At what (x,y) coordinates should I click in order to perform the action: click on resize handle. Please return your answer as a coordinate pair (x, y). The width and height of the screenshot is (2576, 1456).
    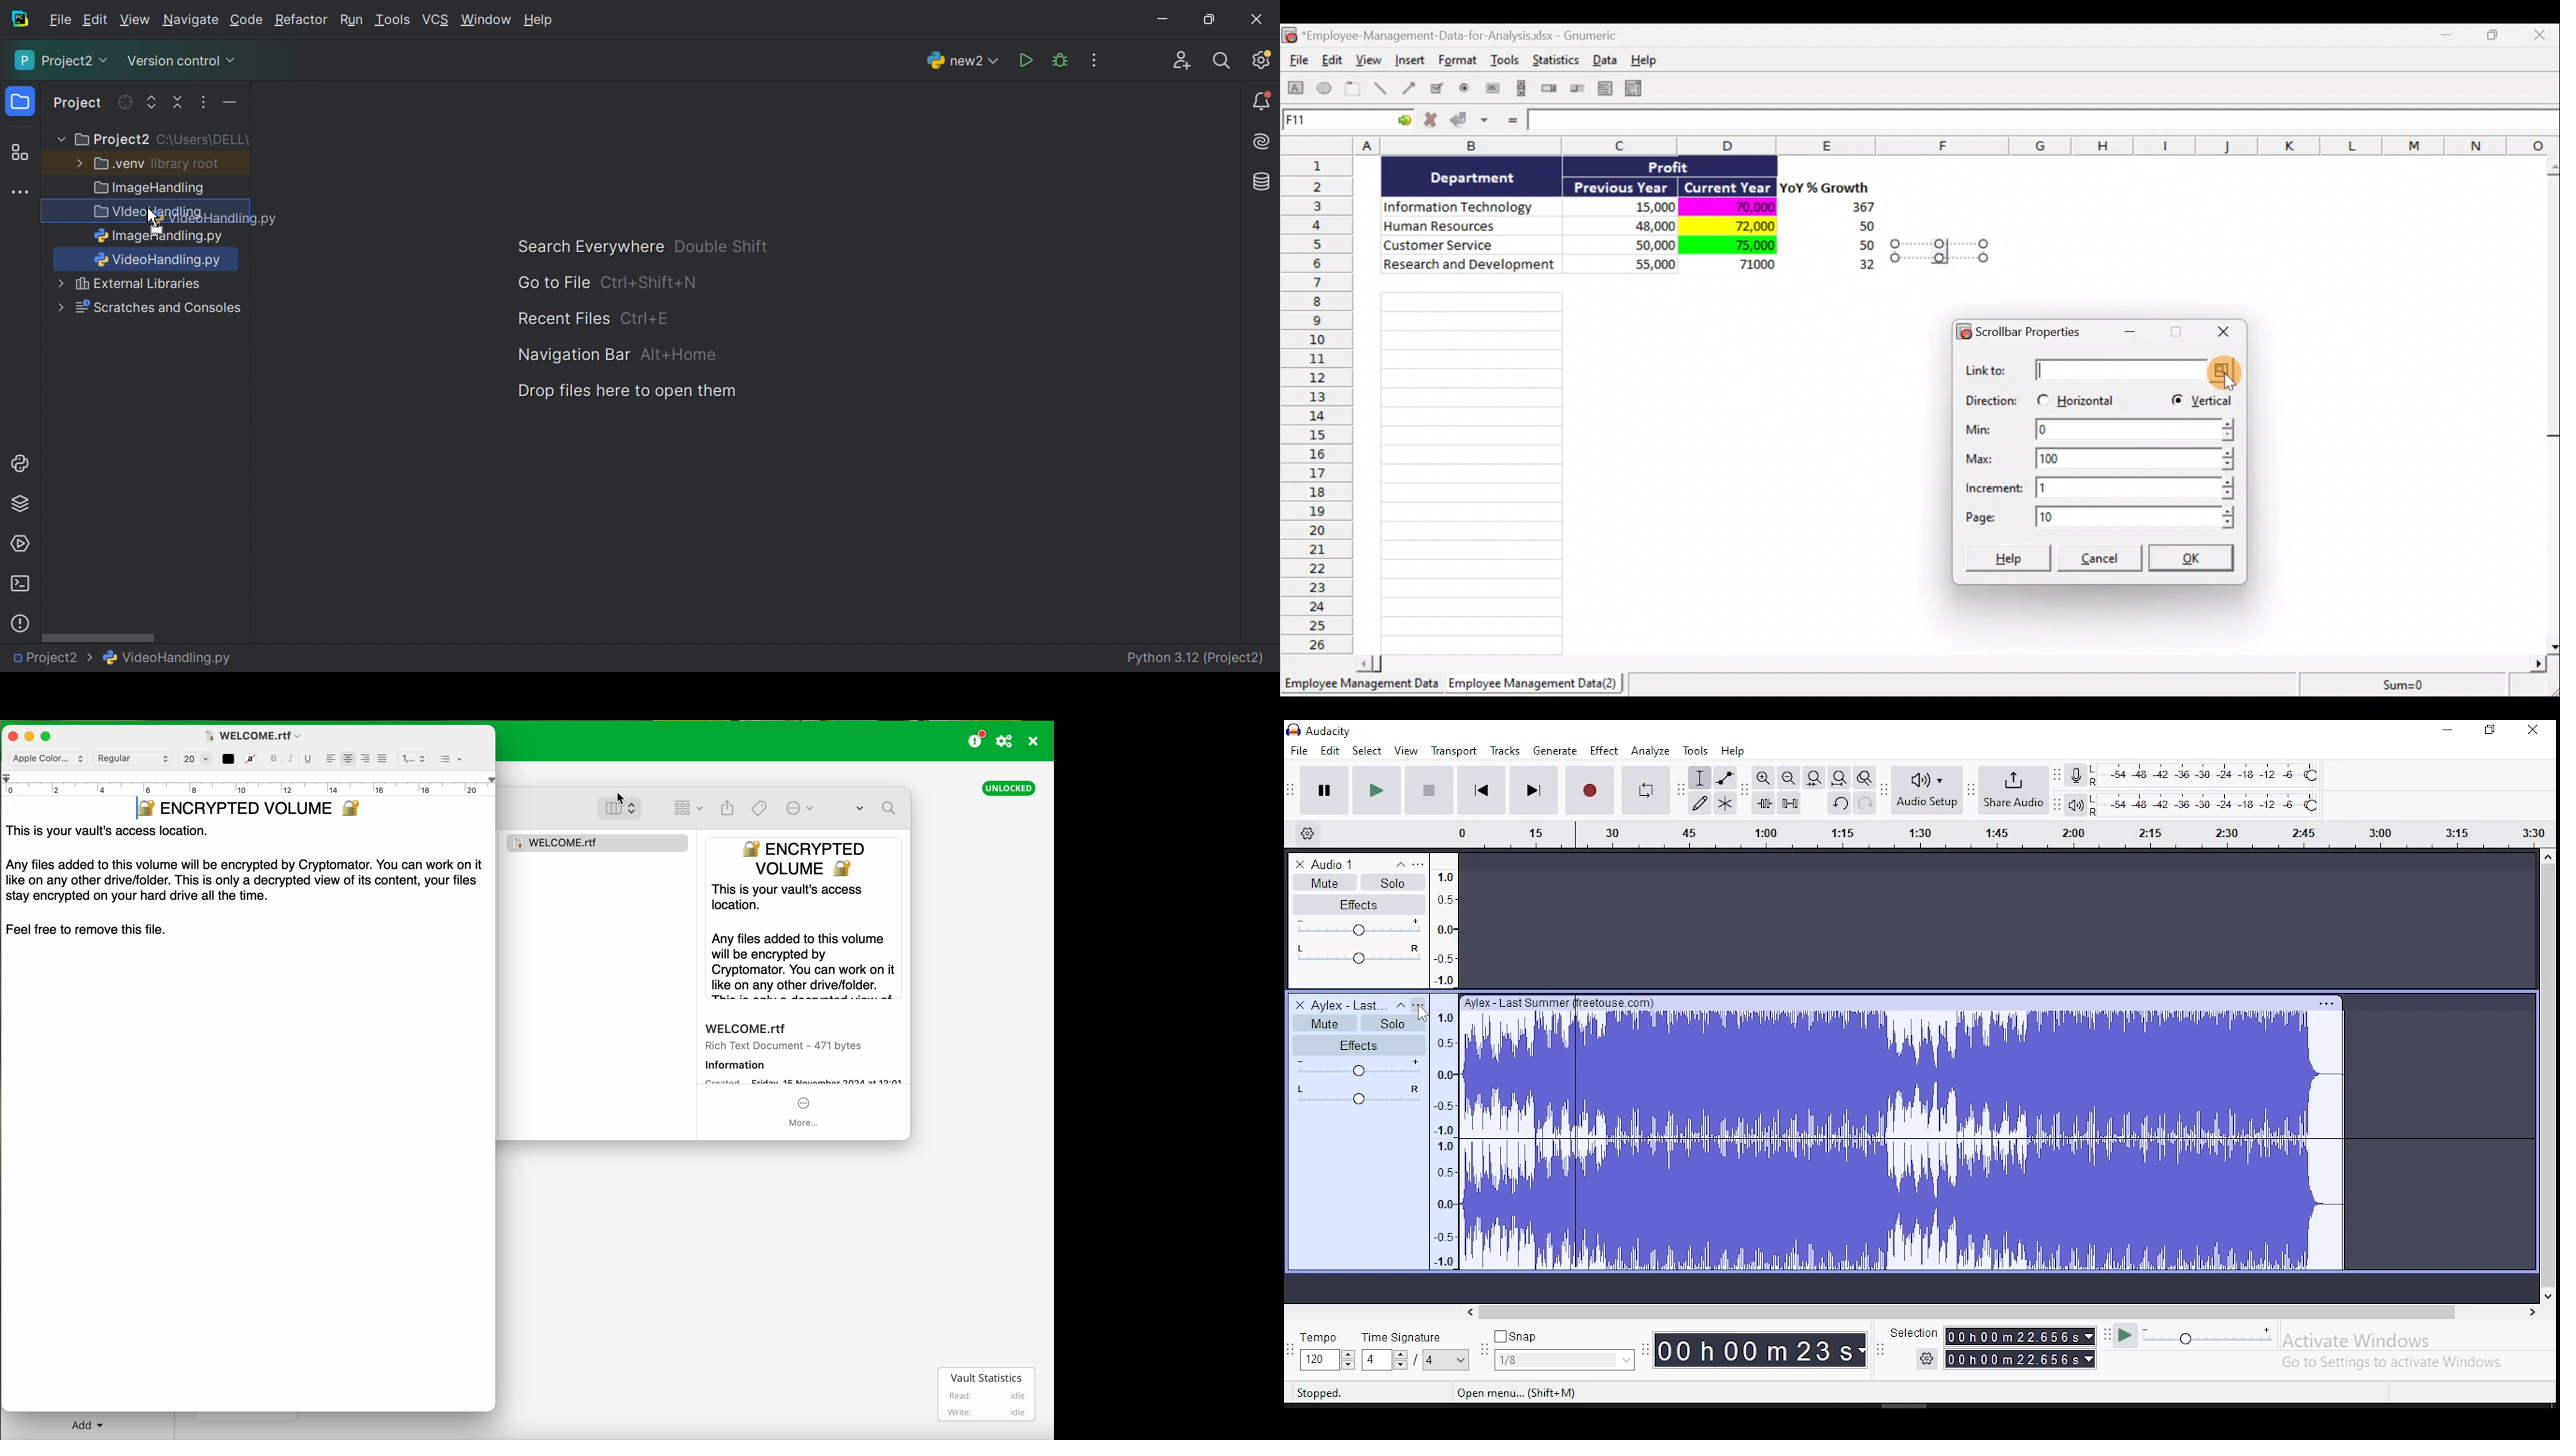
    Looking at the image, I should click on (1939, 250).